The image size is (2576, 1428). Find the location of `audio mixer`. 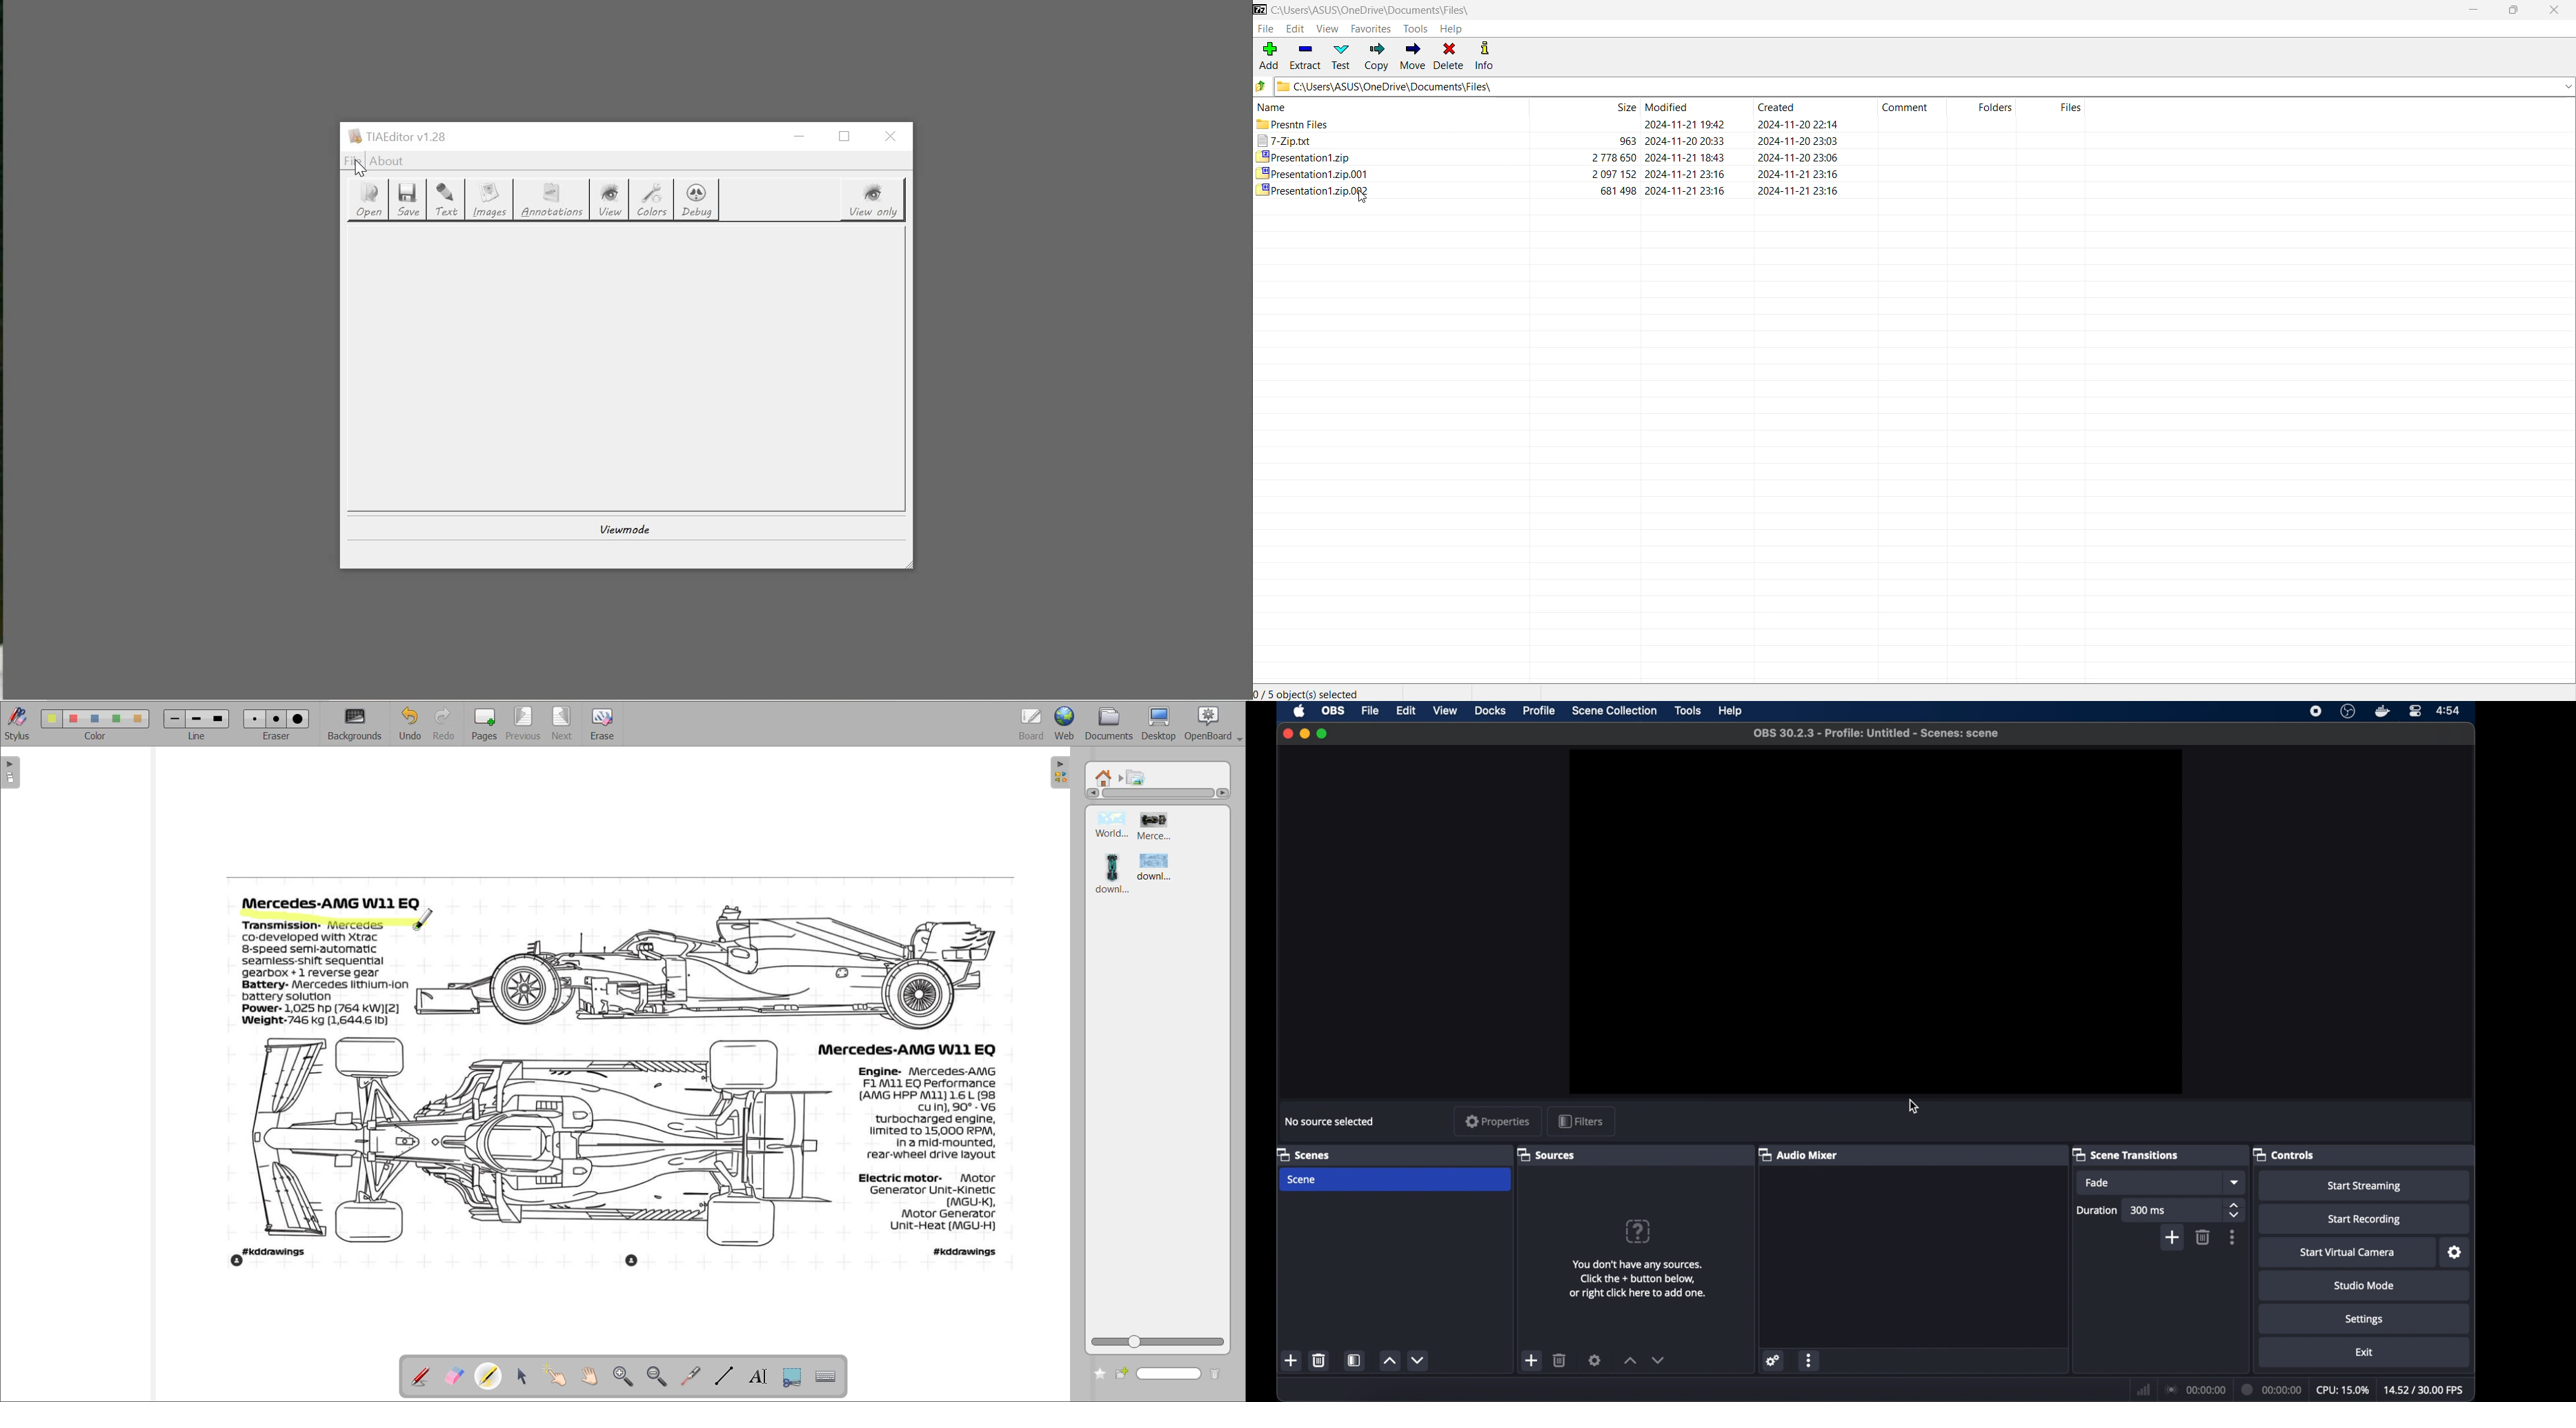

audio mixer is located at coordinates (1802, 1154).